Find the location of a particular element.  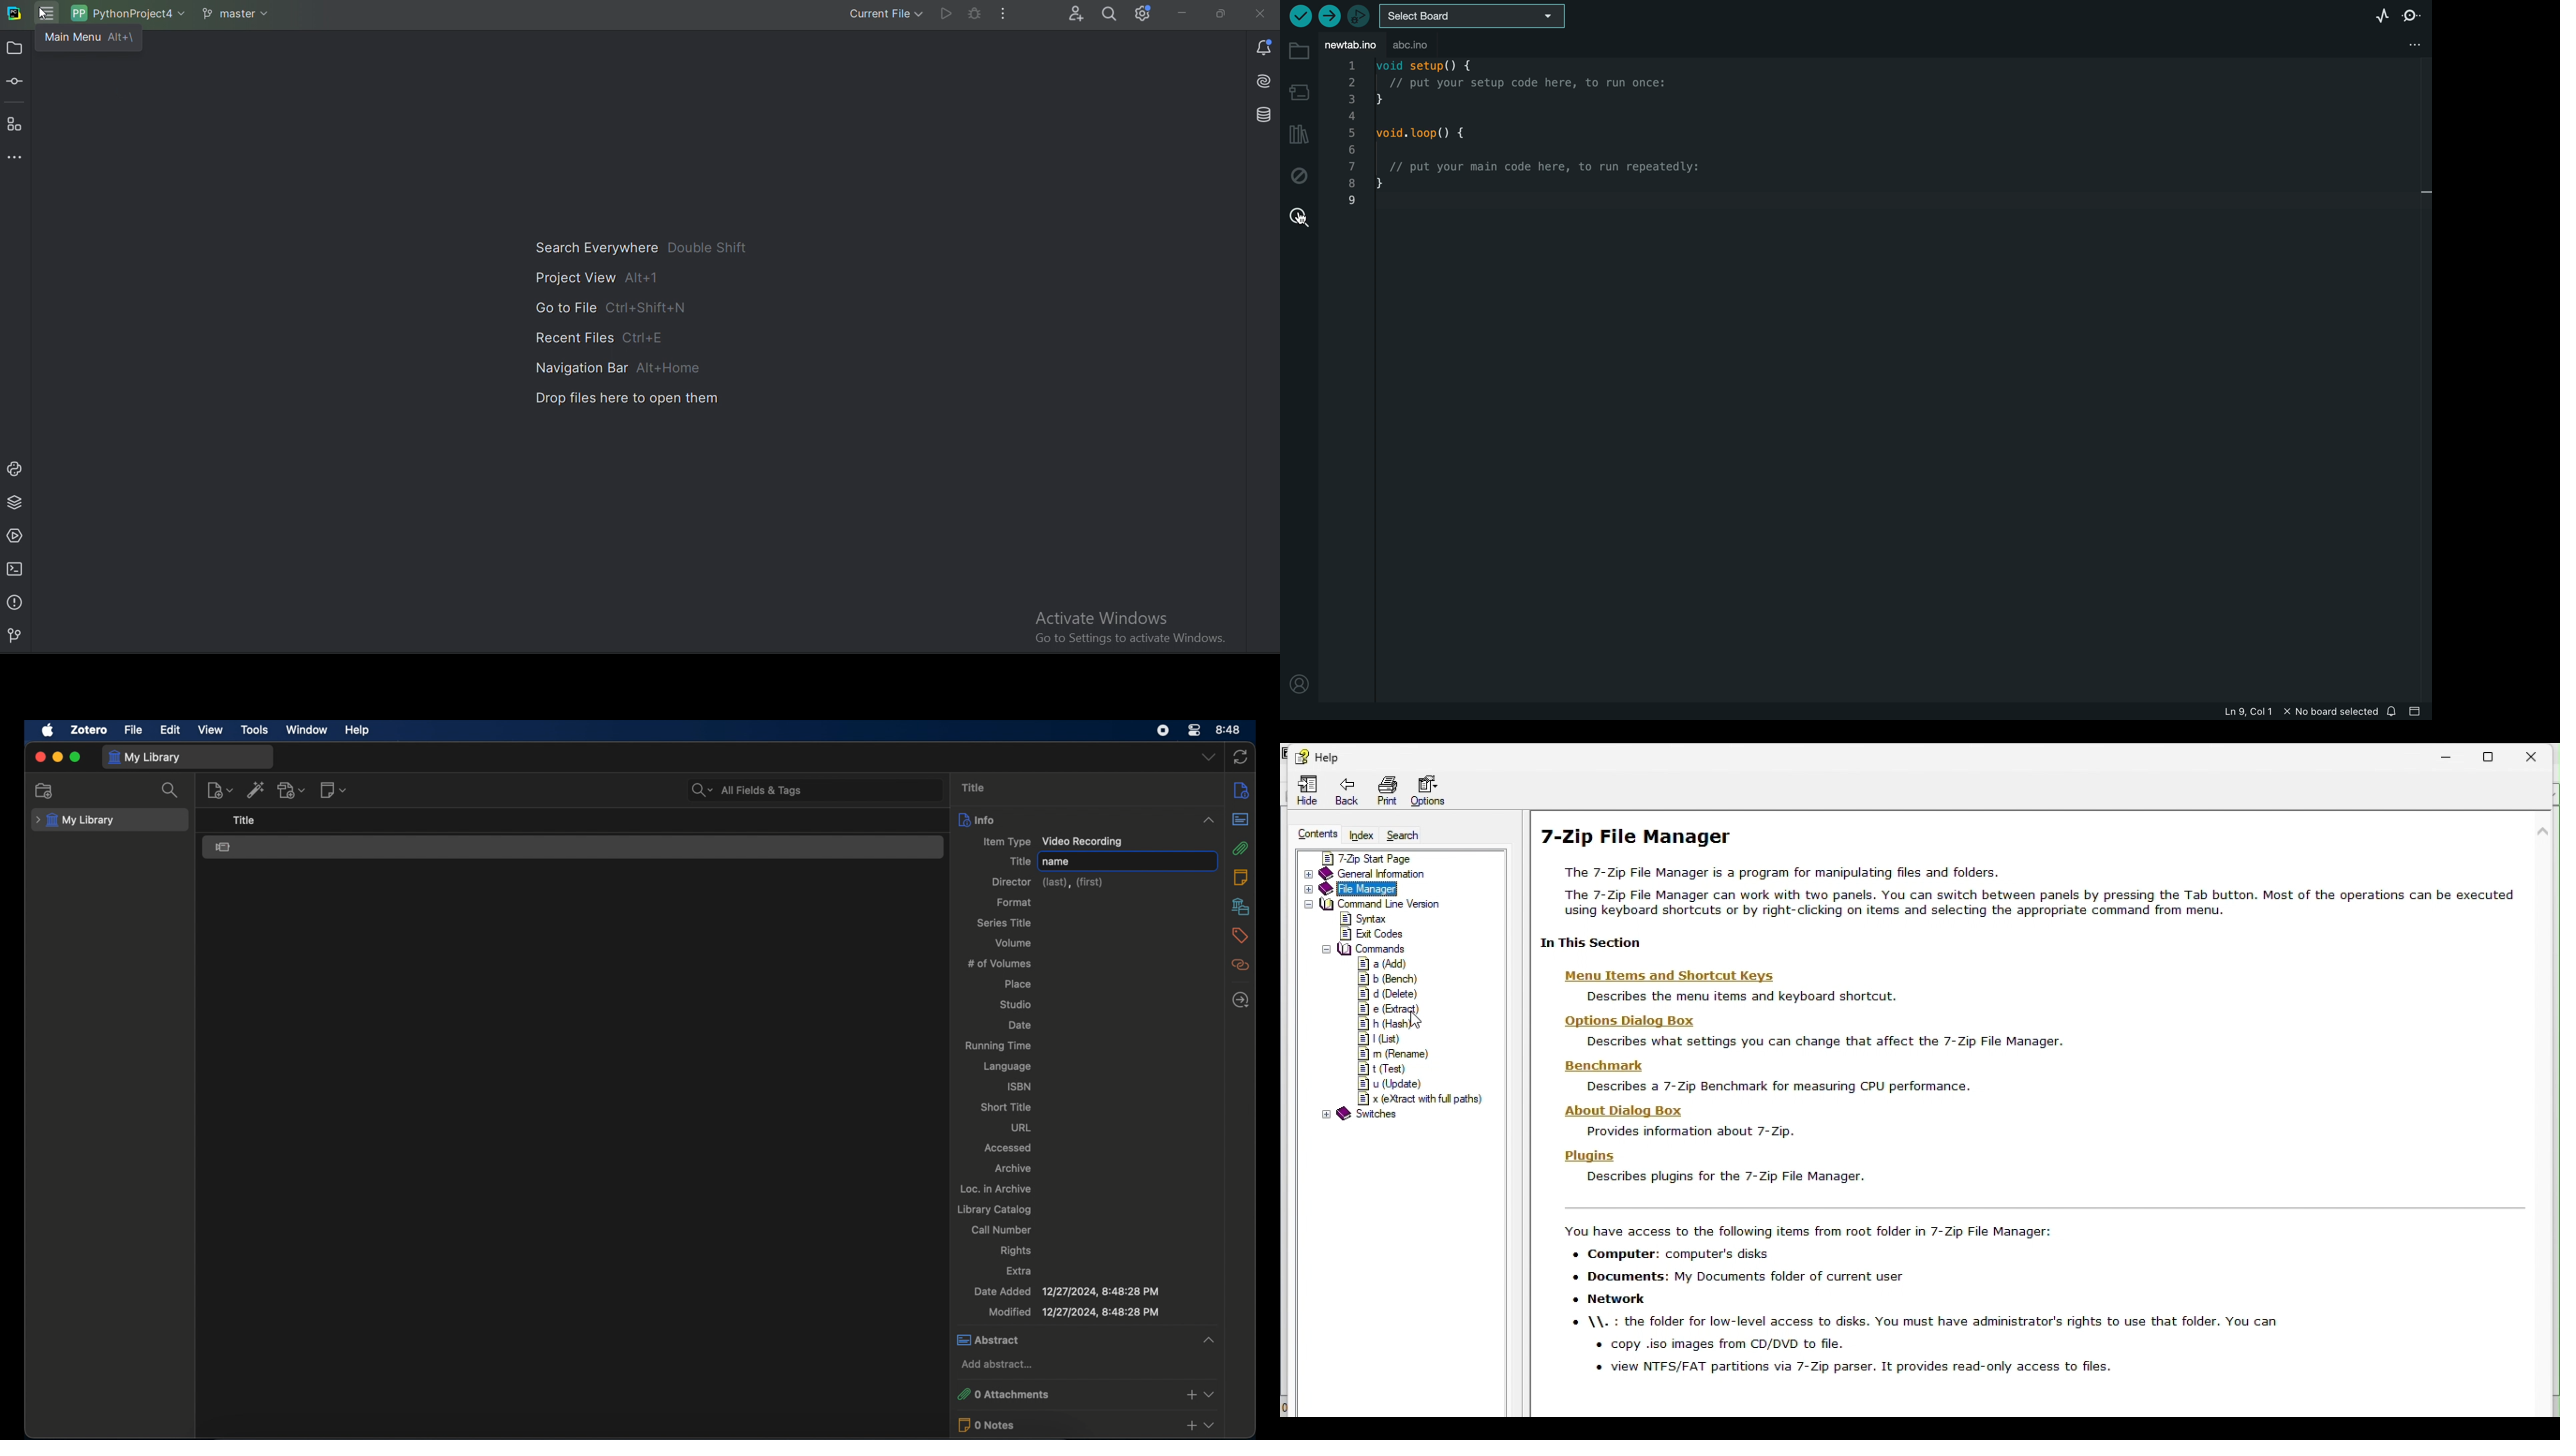

libraries is located at coordinates (1241, 906).